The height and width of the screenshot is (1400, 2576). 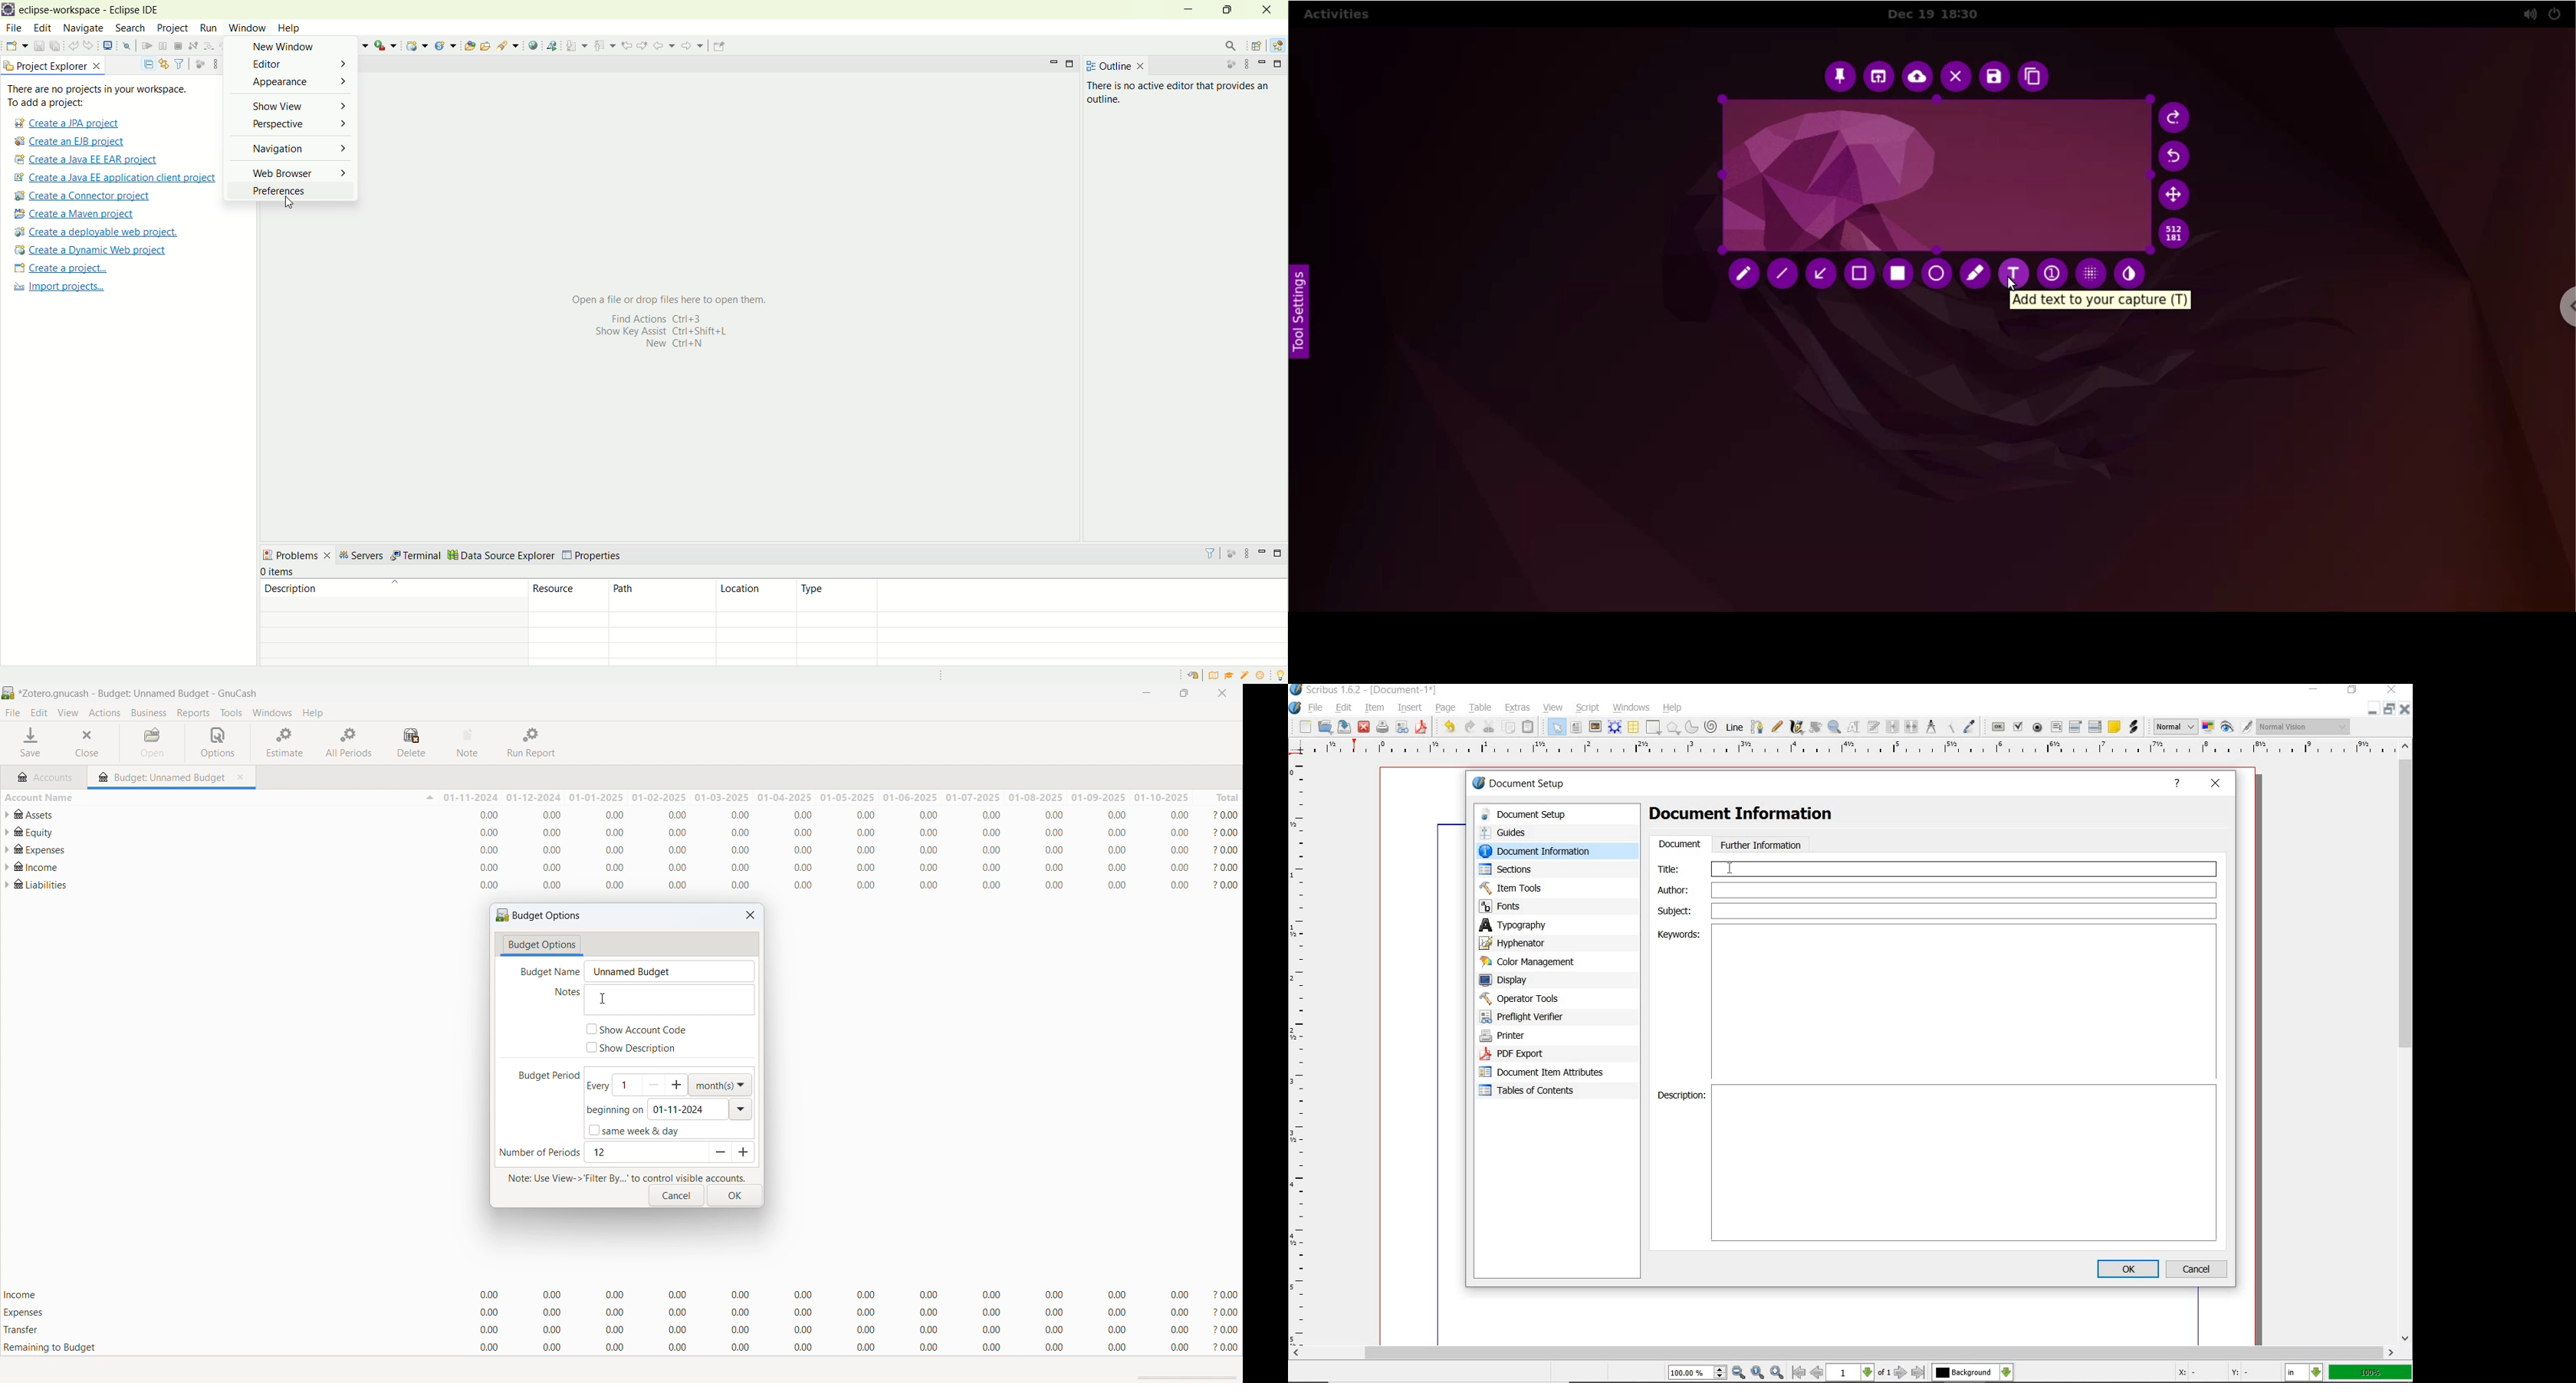 What do you see at coordinates (1375, 709) in the screenshot?
I see `item` at bounding box center [1375, 709].